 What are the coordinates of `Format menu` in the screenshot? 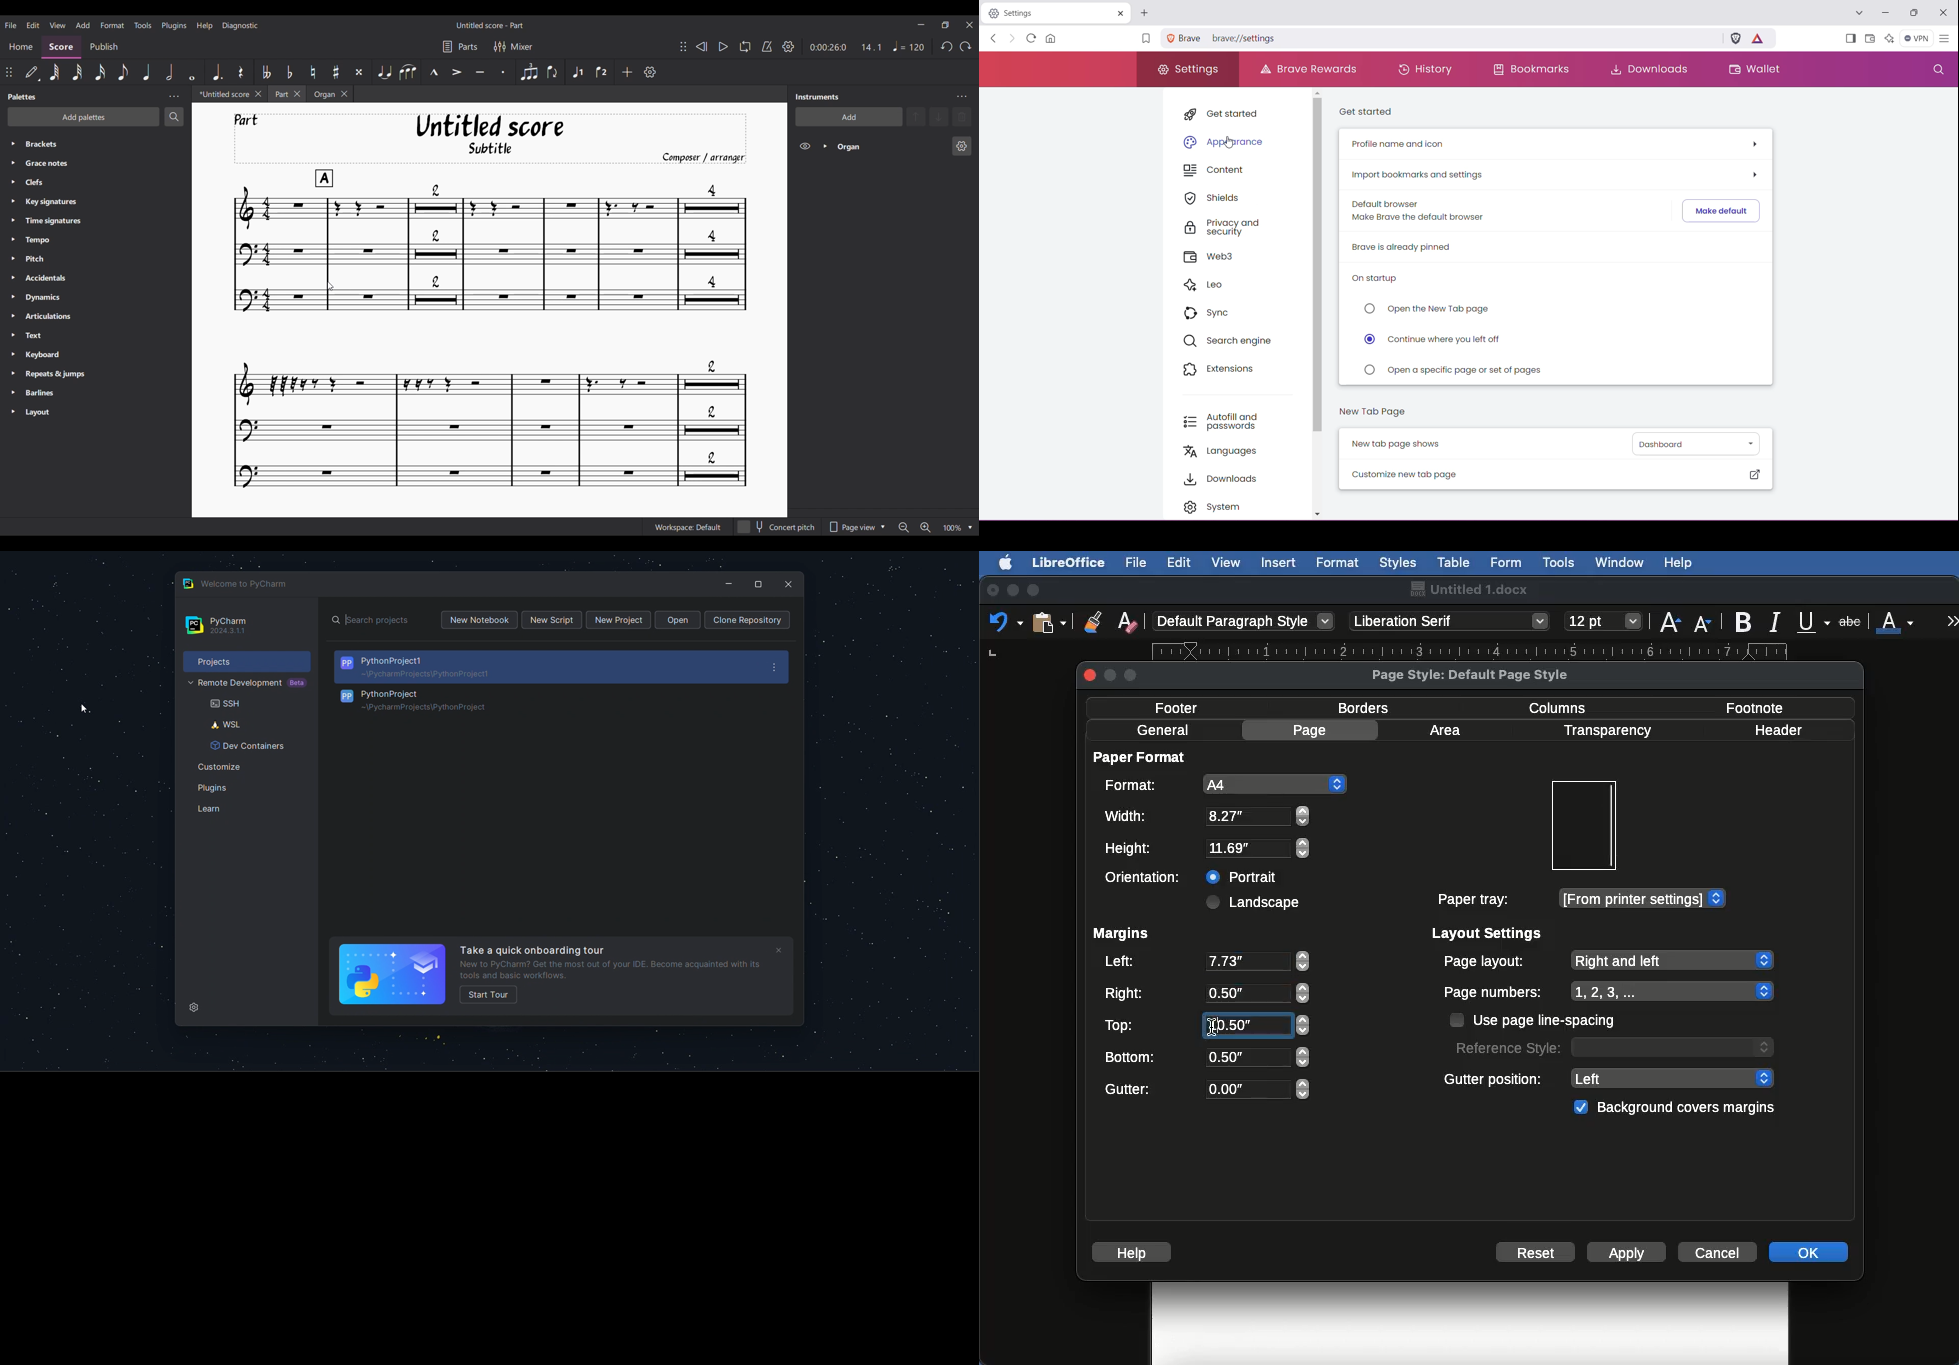 It's located at (113, 25).